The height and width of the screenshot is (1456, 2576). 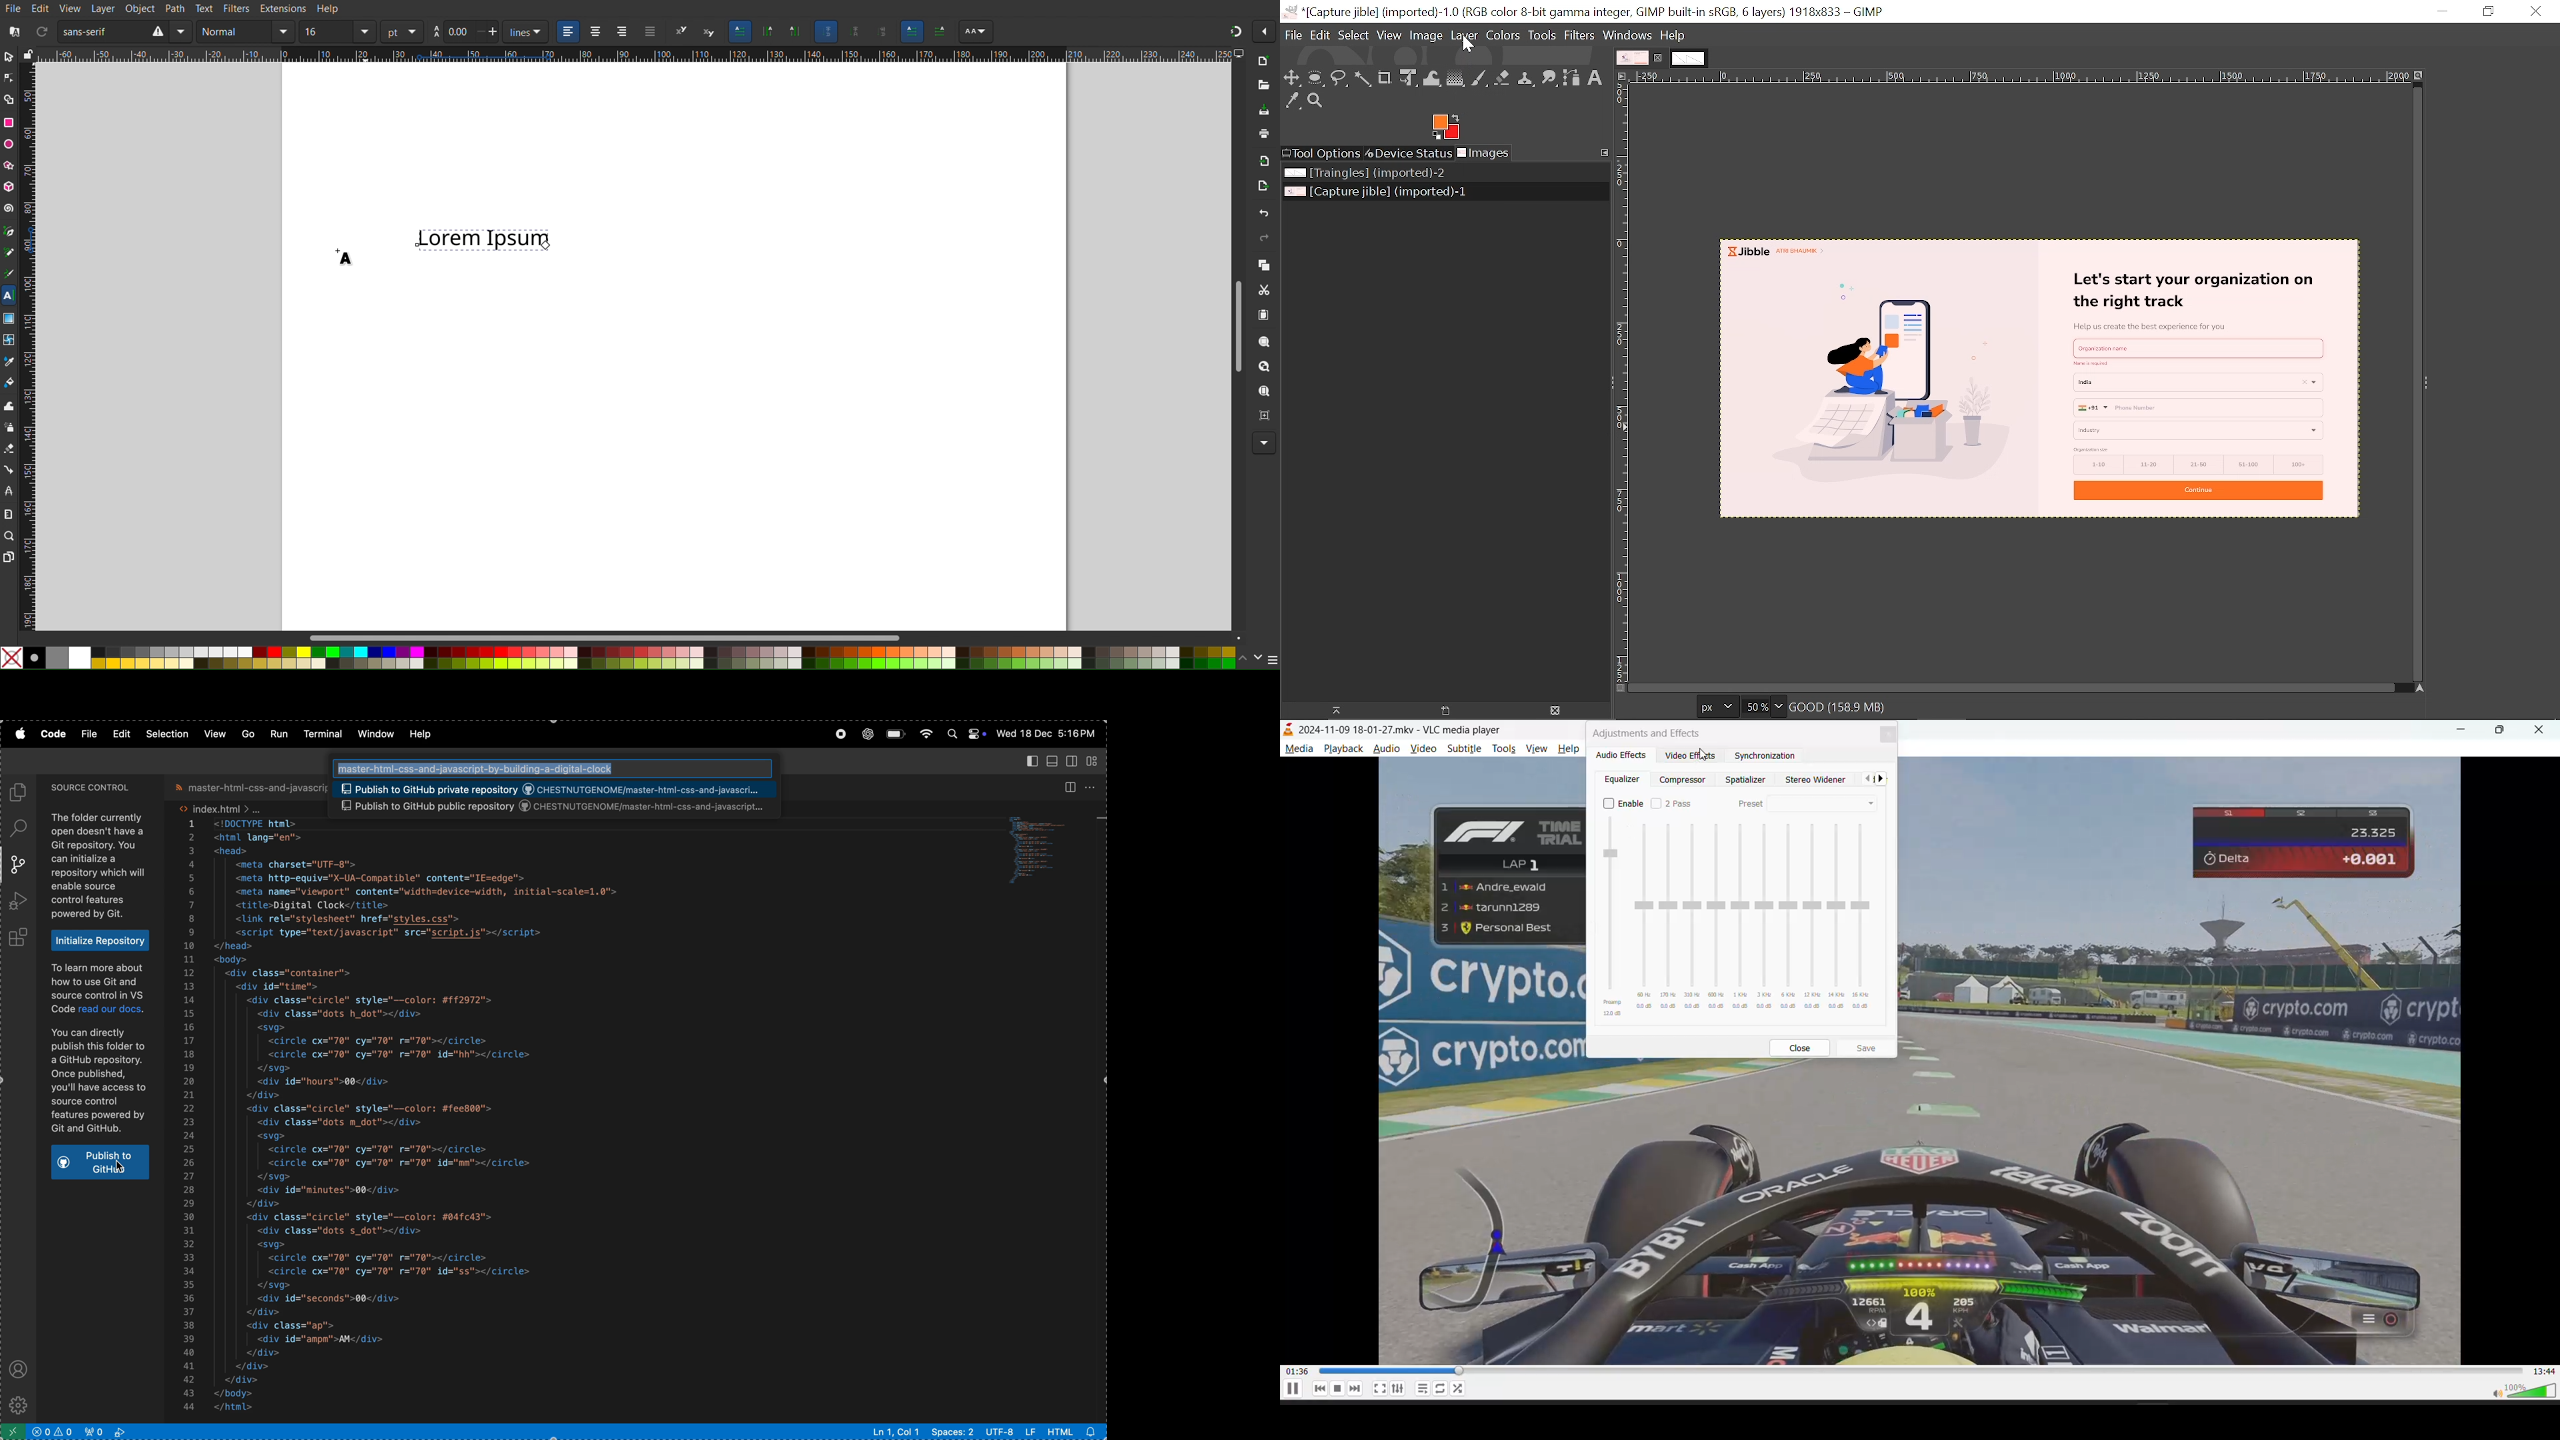 I want to click on </div>, so click(x=263, y=1313).